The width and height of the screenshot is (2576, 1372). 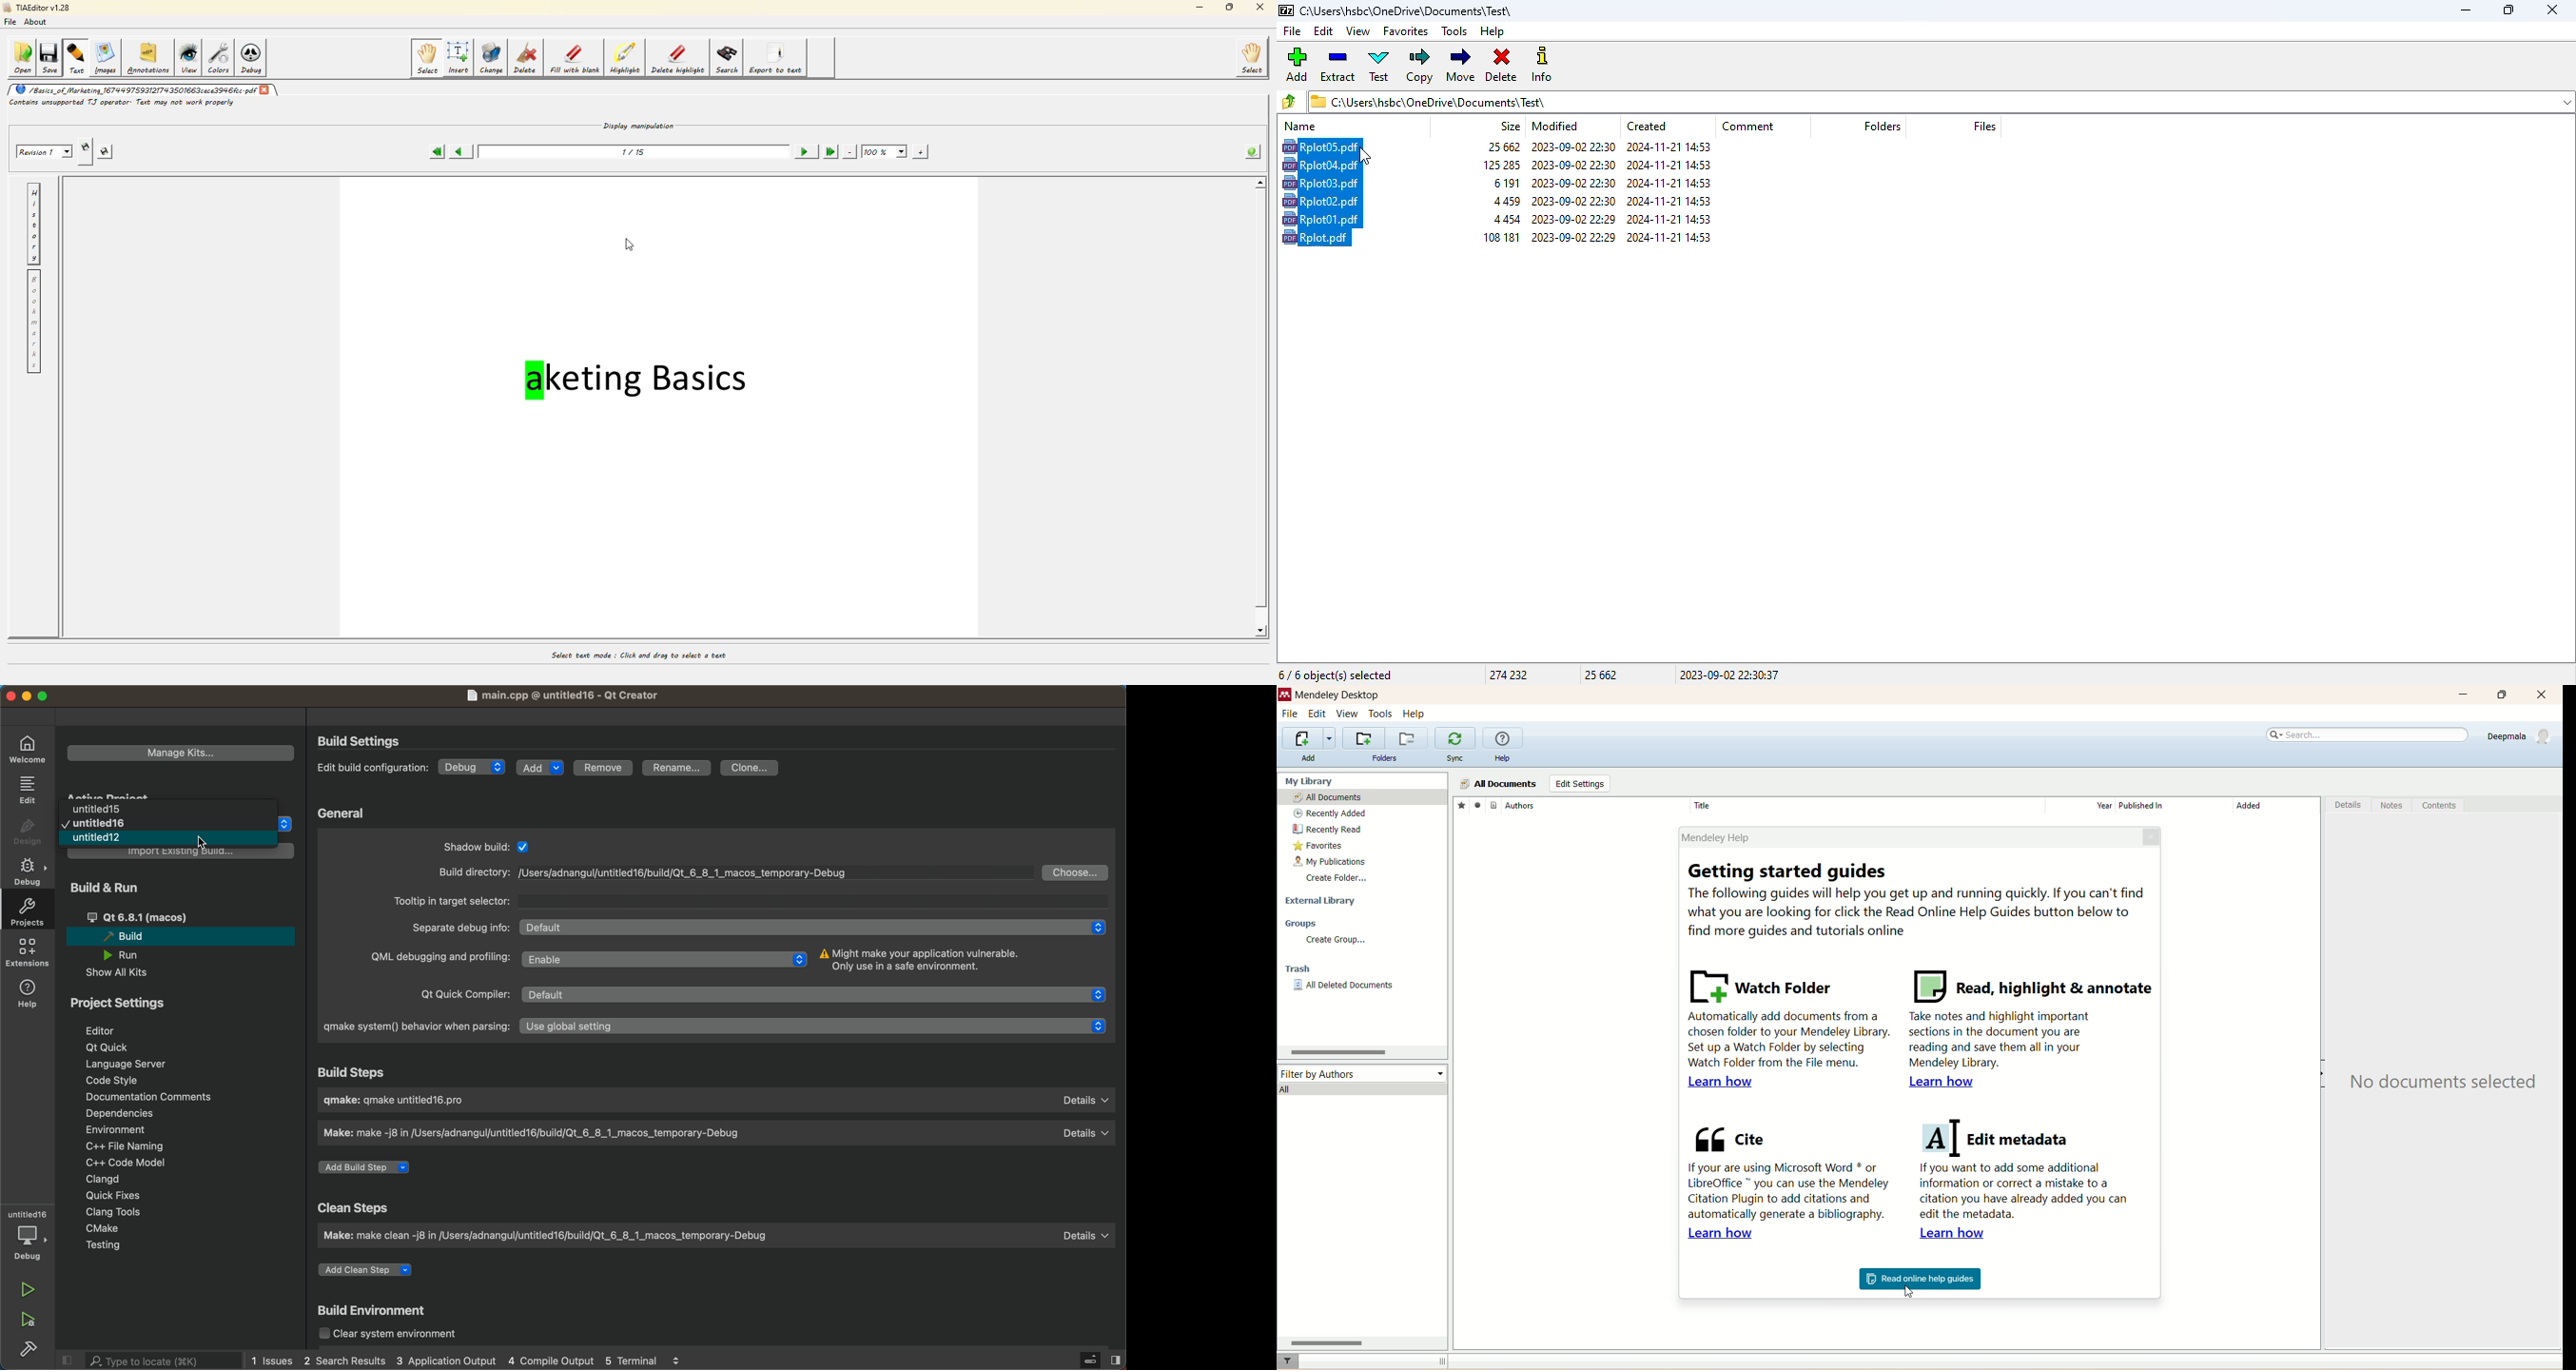 I want to click on size, so click(x=1507, y=201).